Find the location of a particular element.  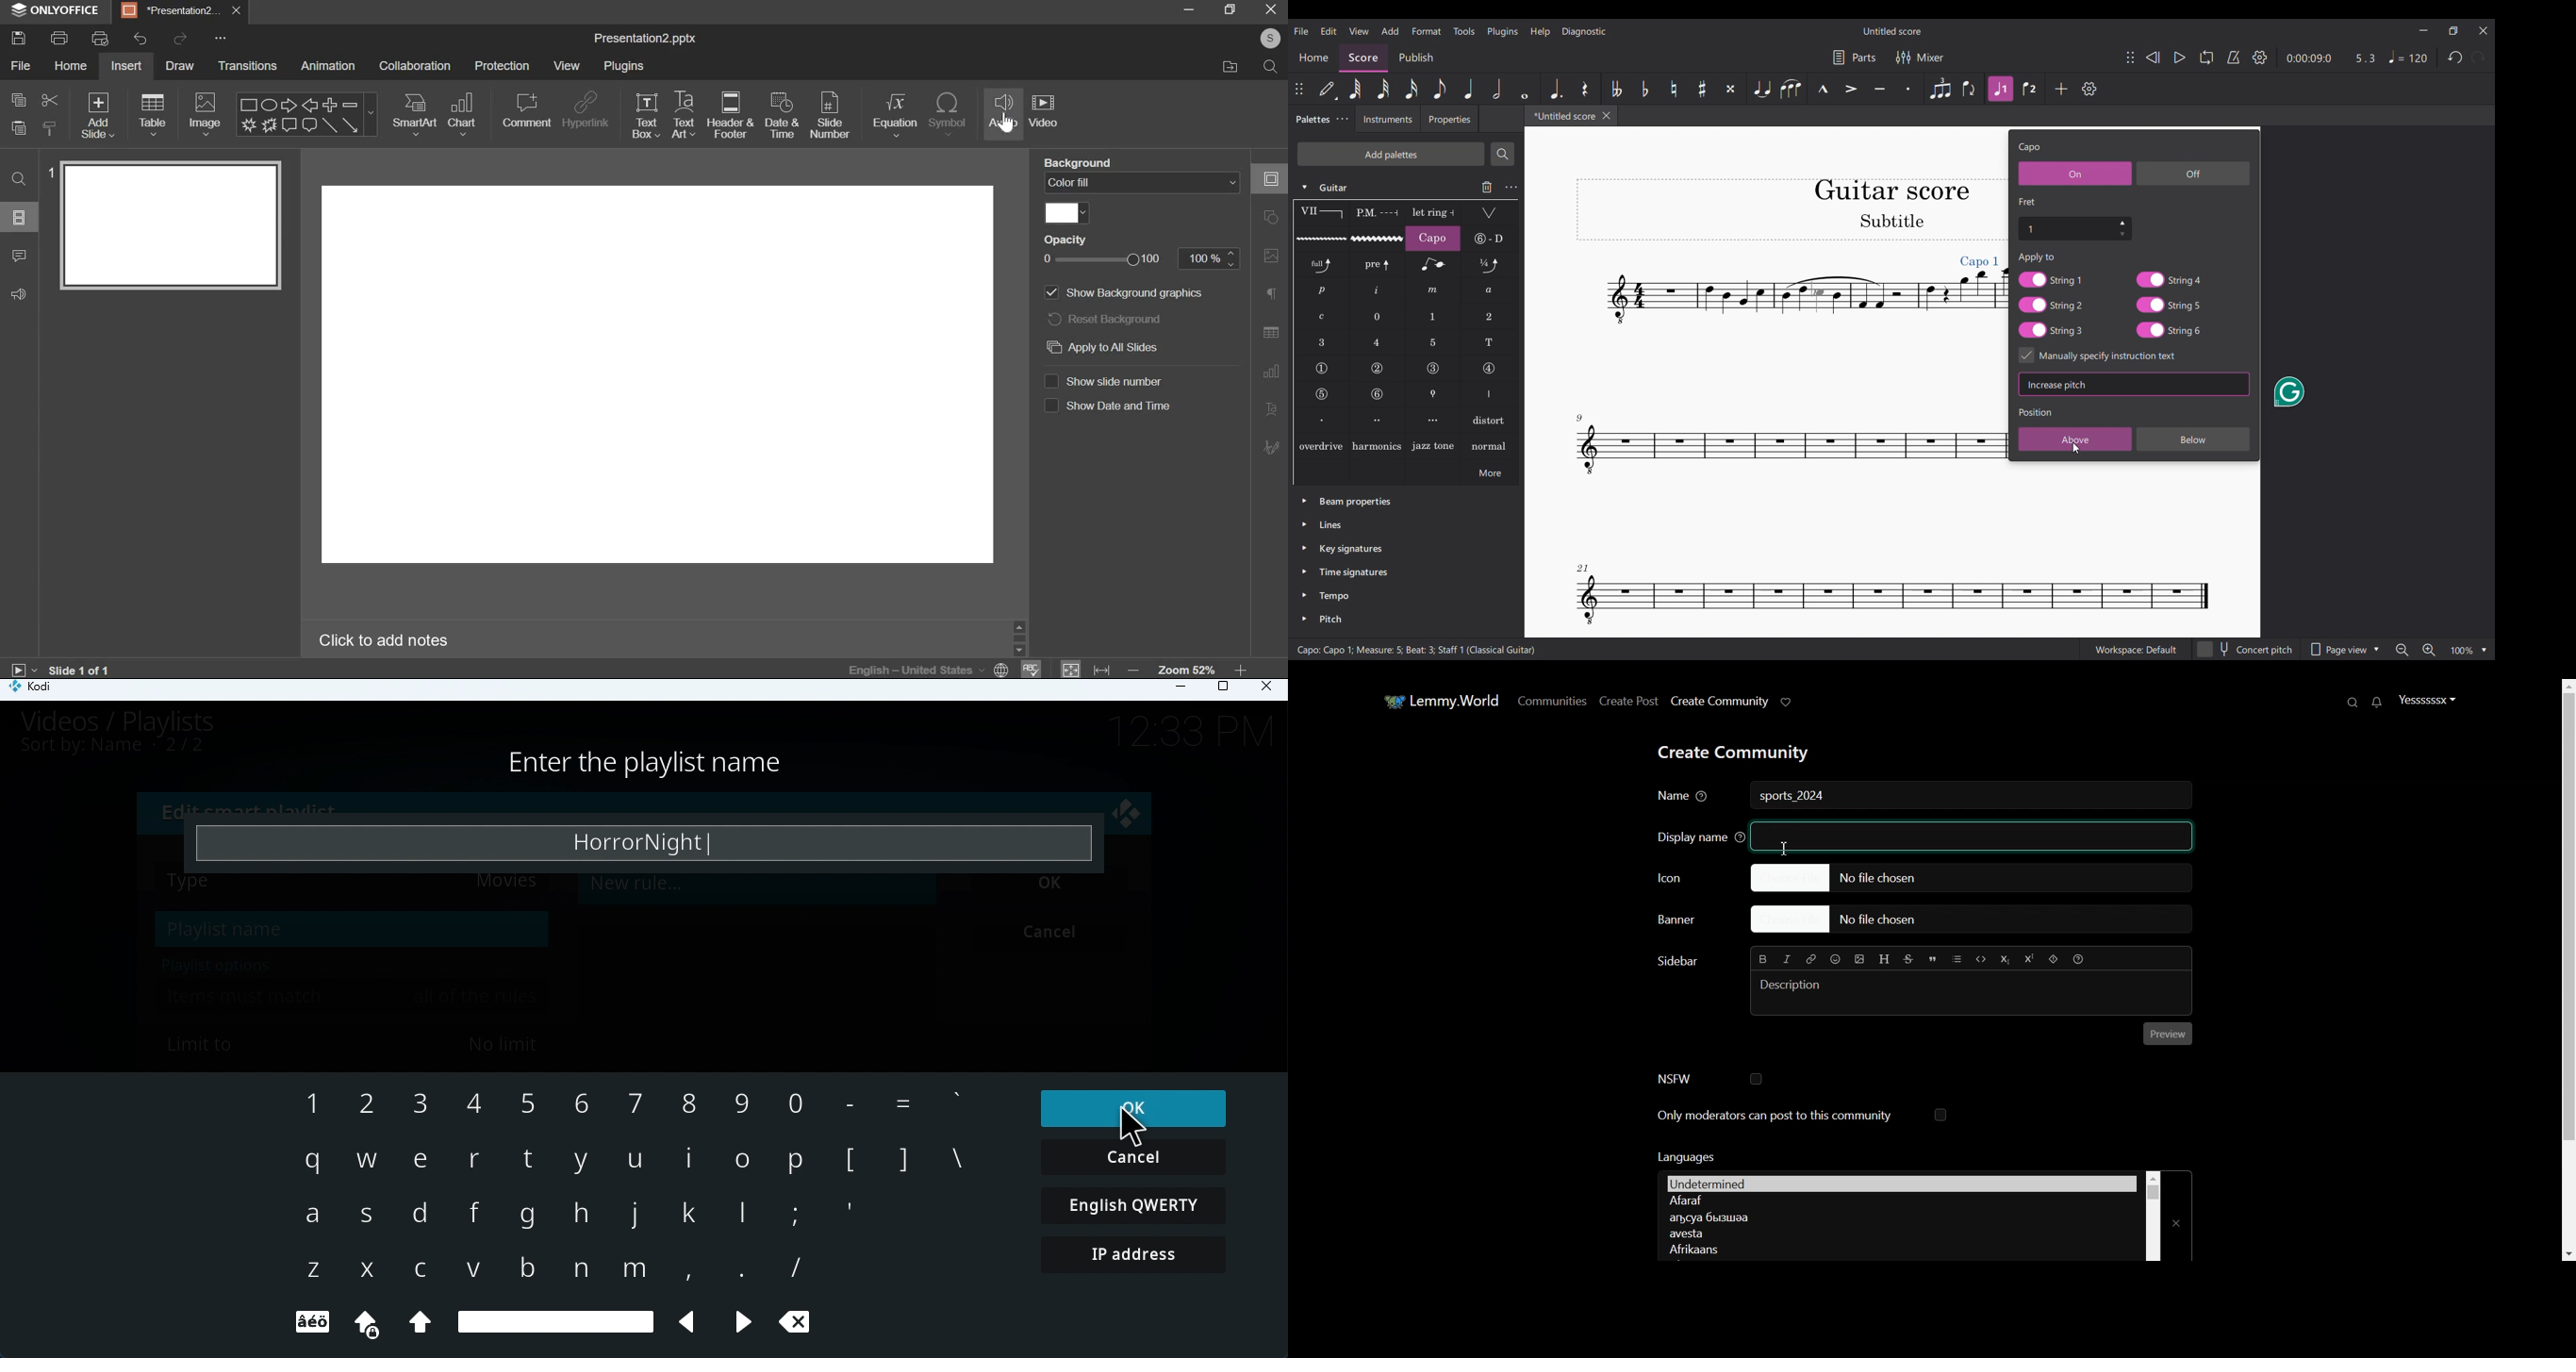

comment is located at coordinates (528, 106).